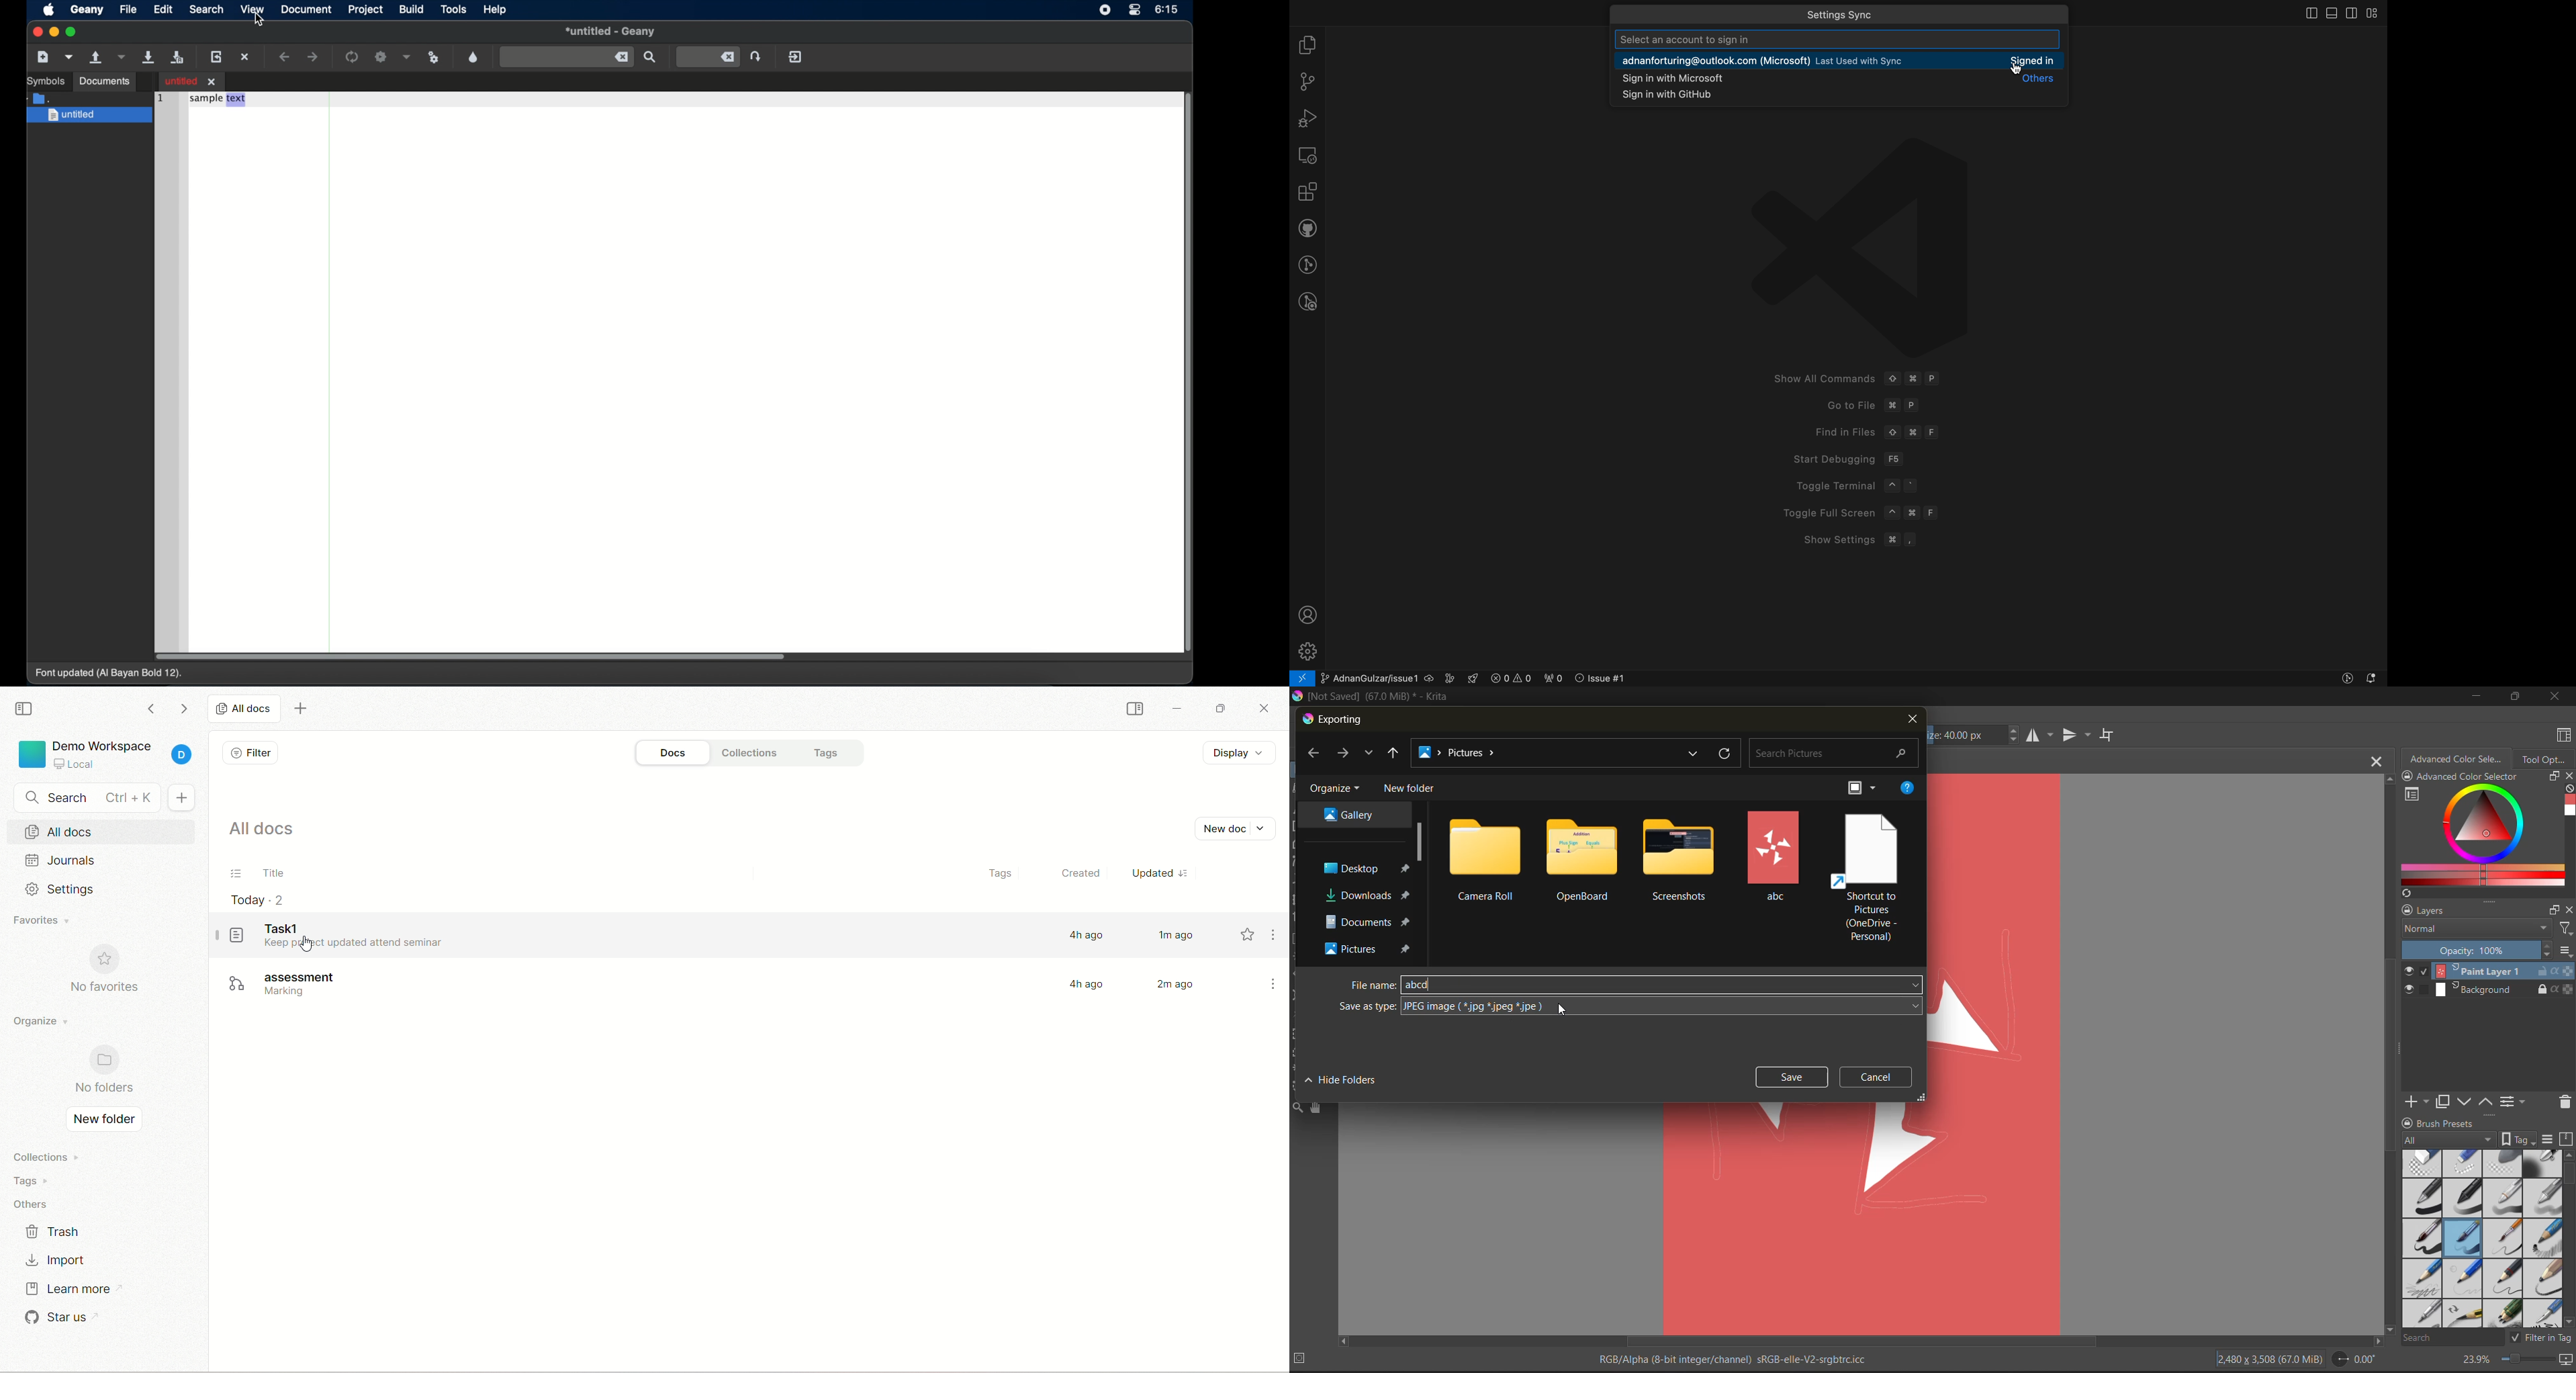 This screenshot has height=1400, width=2576. What do you see at coordinates (2565, 1361) in the screenshot?
I see `map the canvas` at bounding box center [2565, 1361].